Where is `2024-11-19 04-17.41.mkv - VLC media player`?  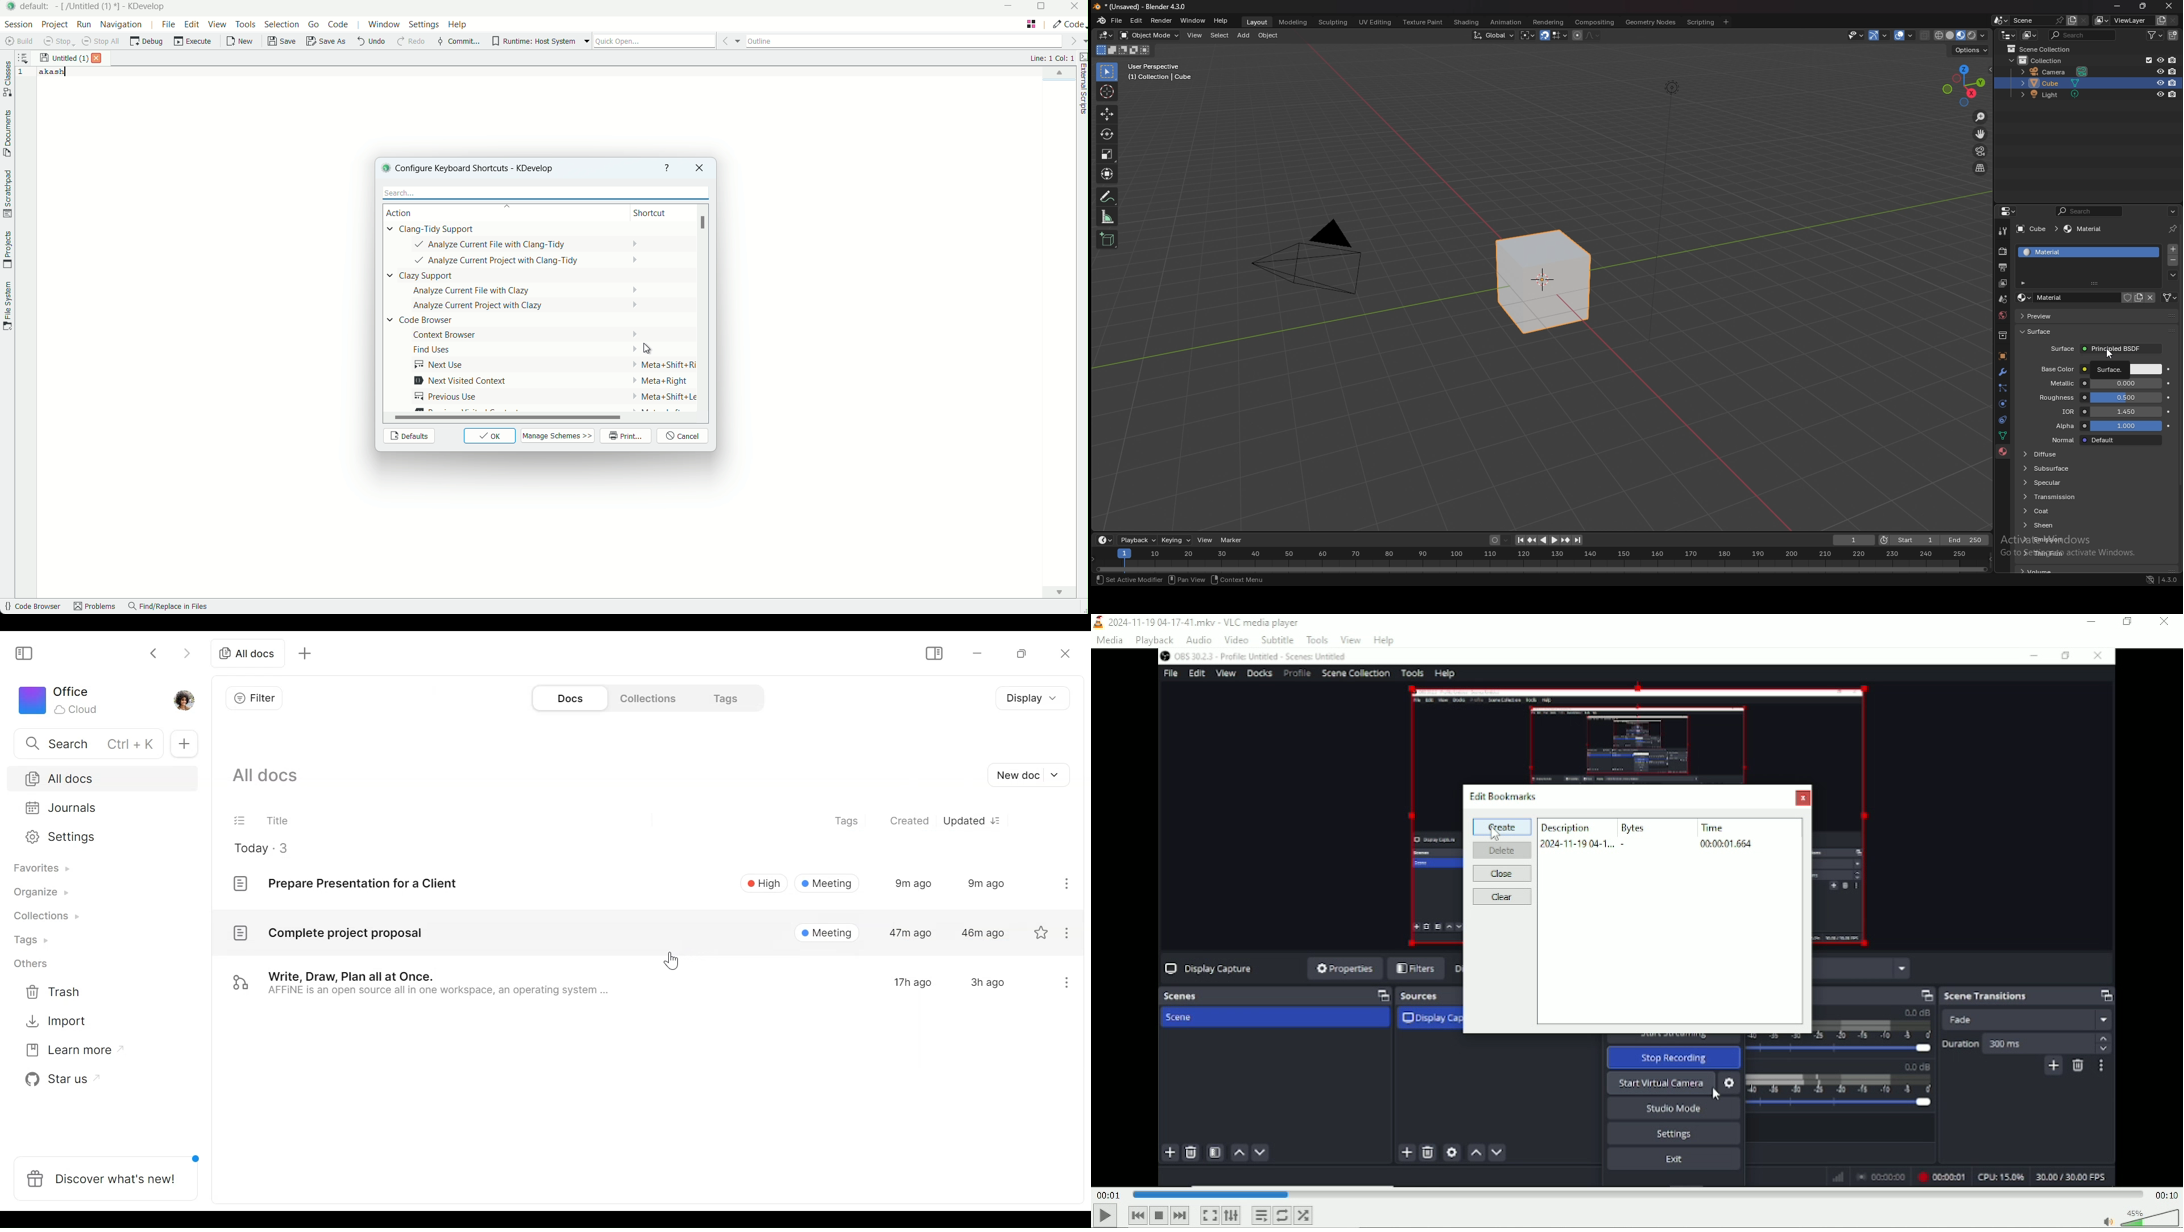 2024-11-19 04-17.41.mkv - VLC media player is located at coordinates (1198, 622).